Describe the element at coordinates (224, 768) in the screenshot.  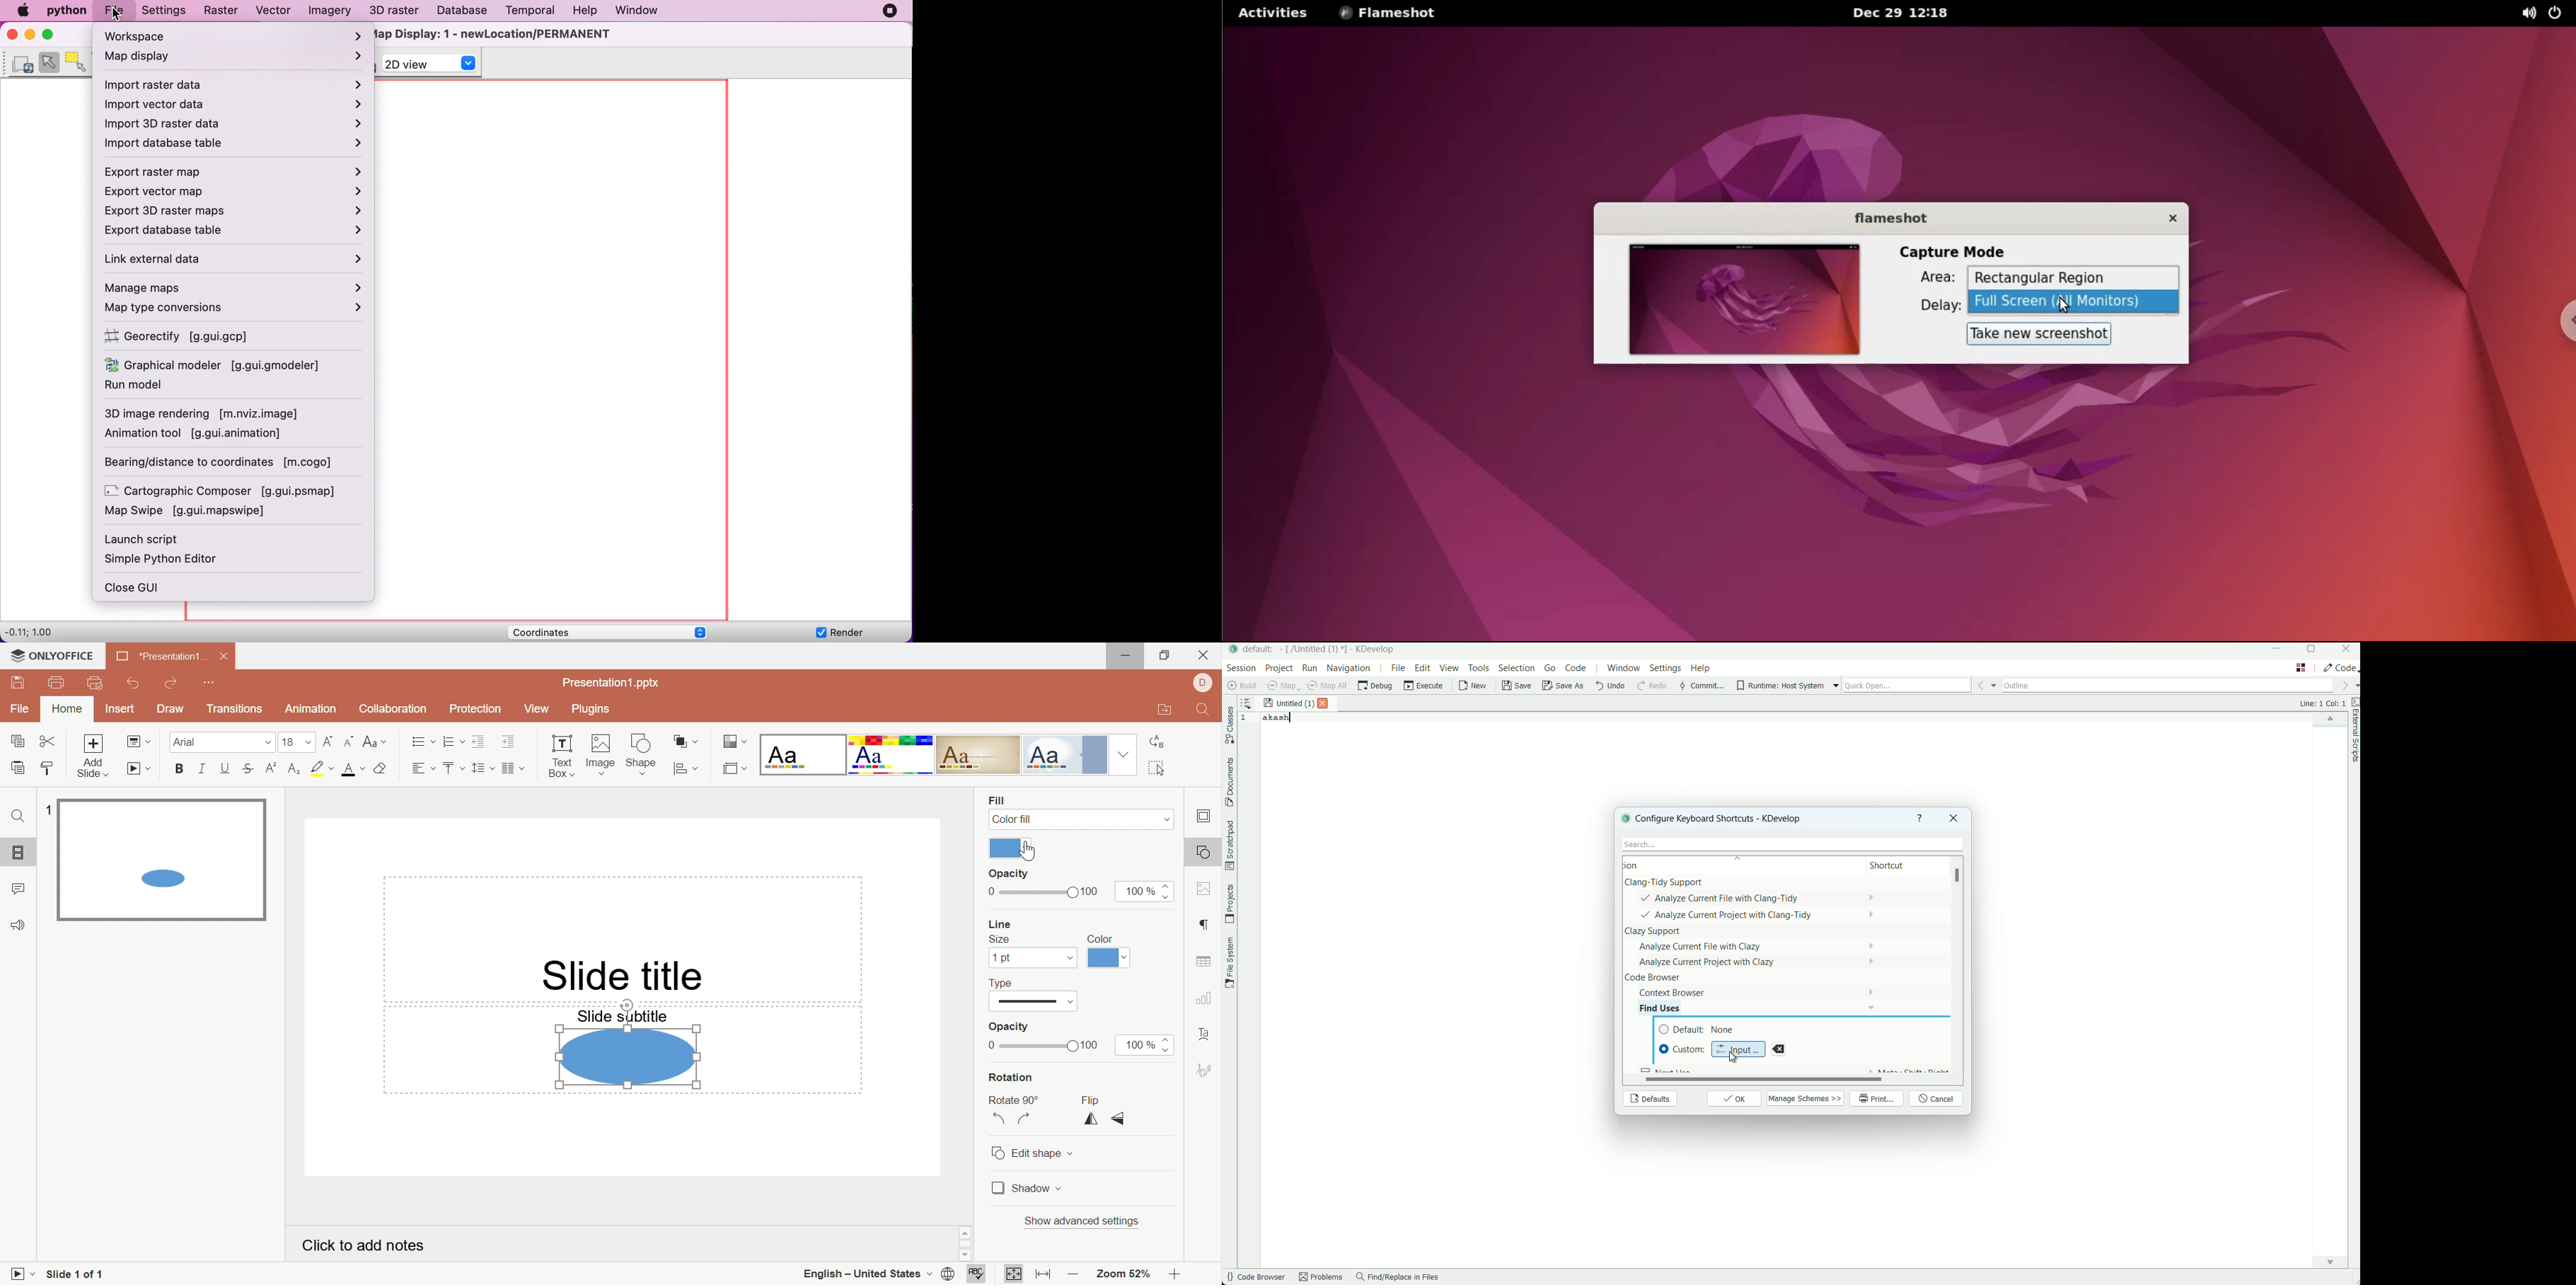
I see `Underline` at that location.